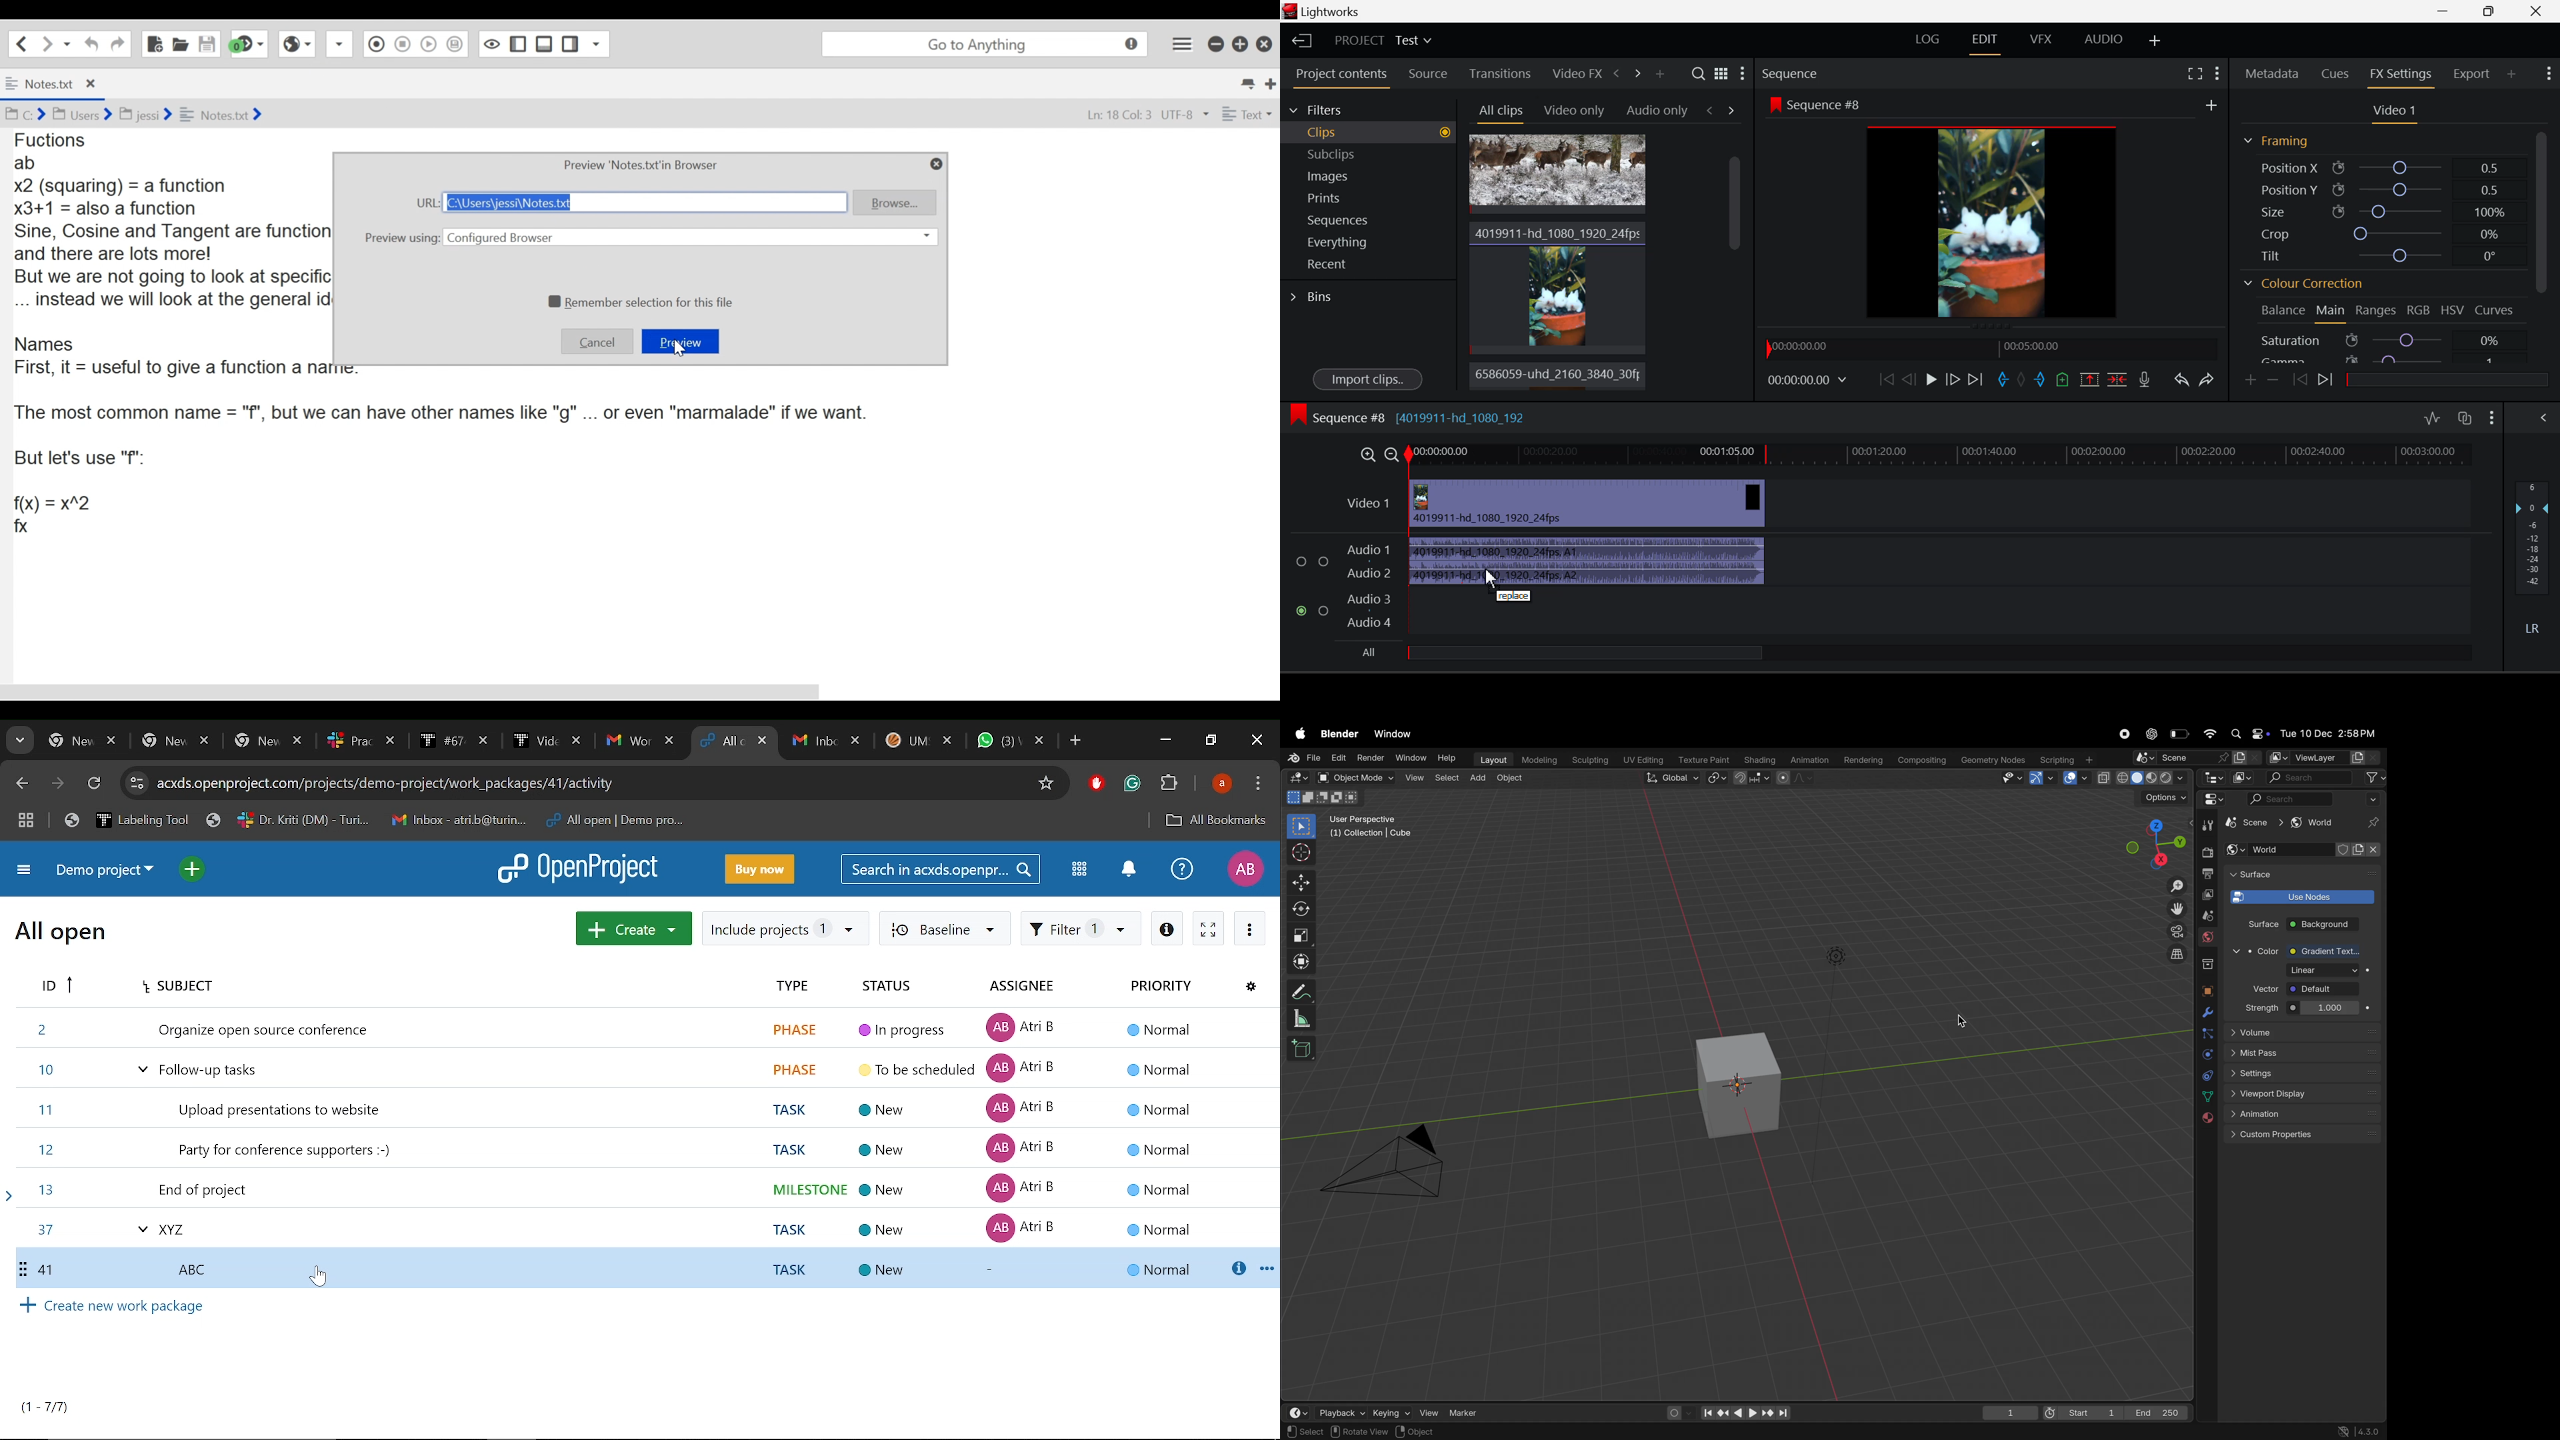 The height and width of the screenshot is (1456, 2576). I want to click on default, so click(2320, 990).